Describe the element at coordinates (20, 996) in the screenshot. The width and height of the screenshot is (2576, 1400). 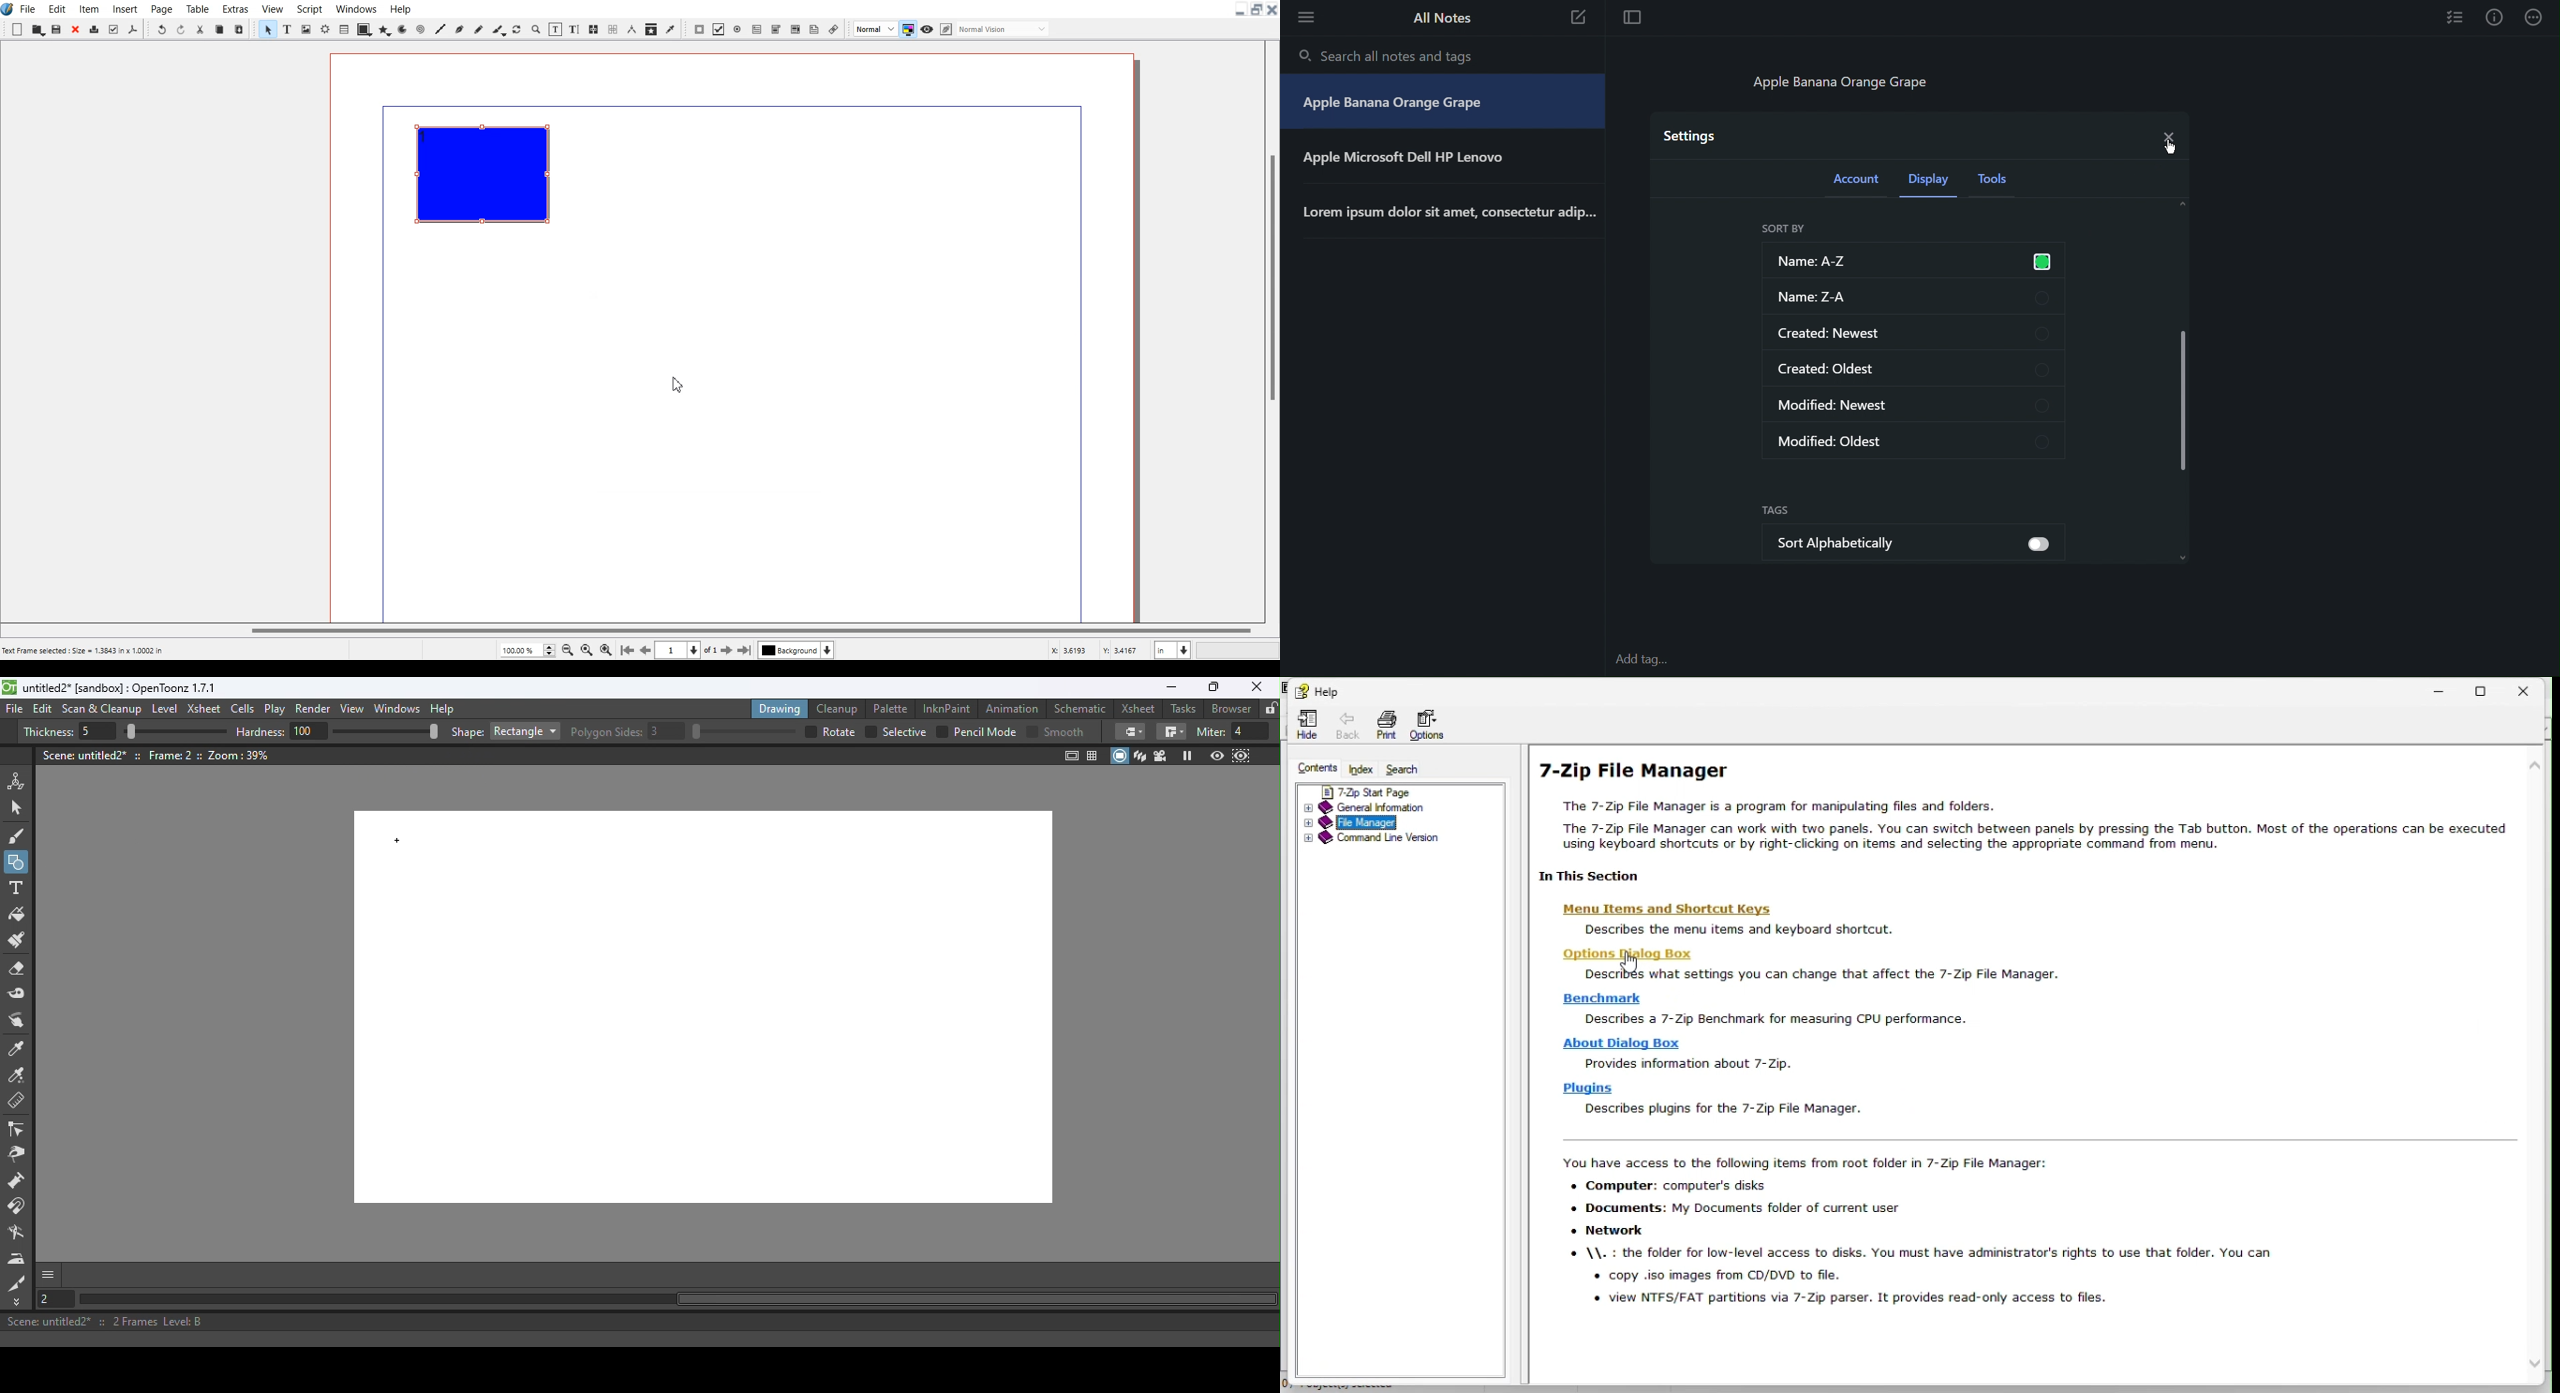
I see `Tape tool` at that location.